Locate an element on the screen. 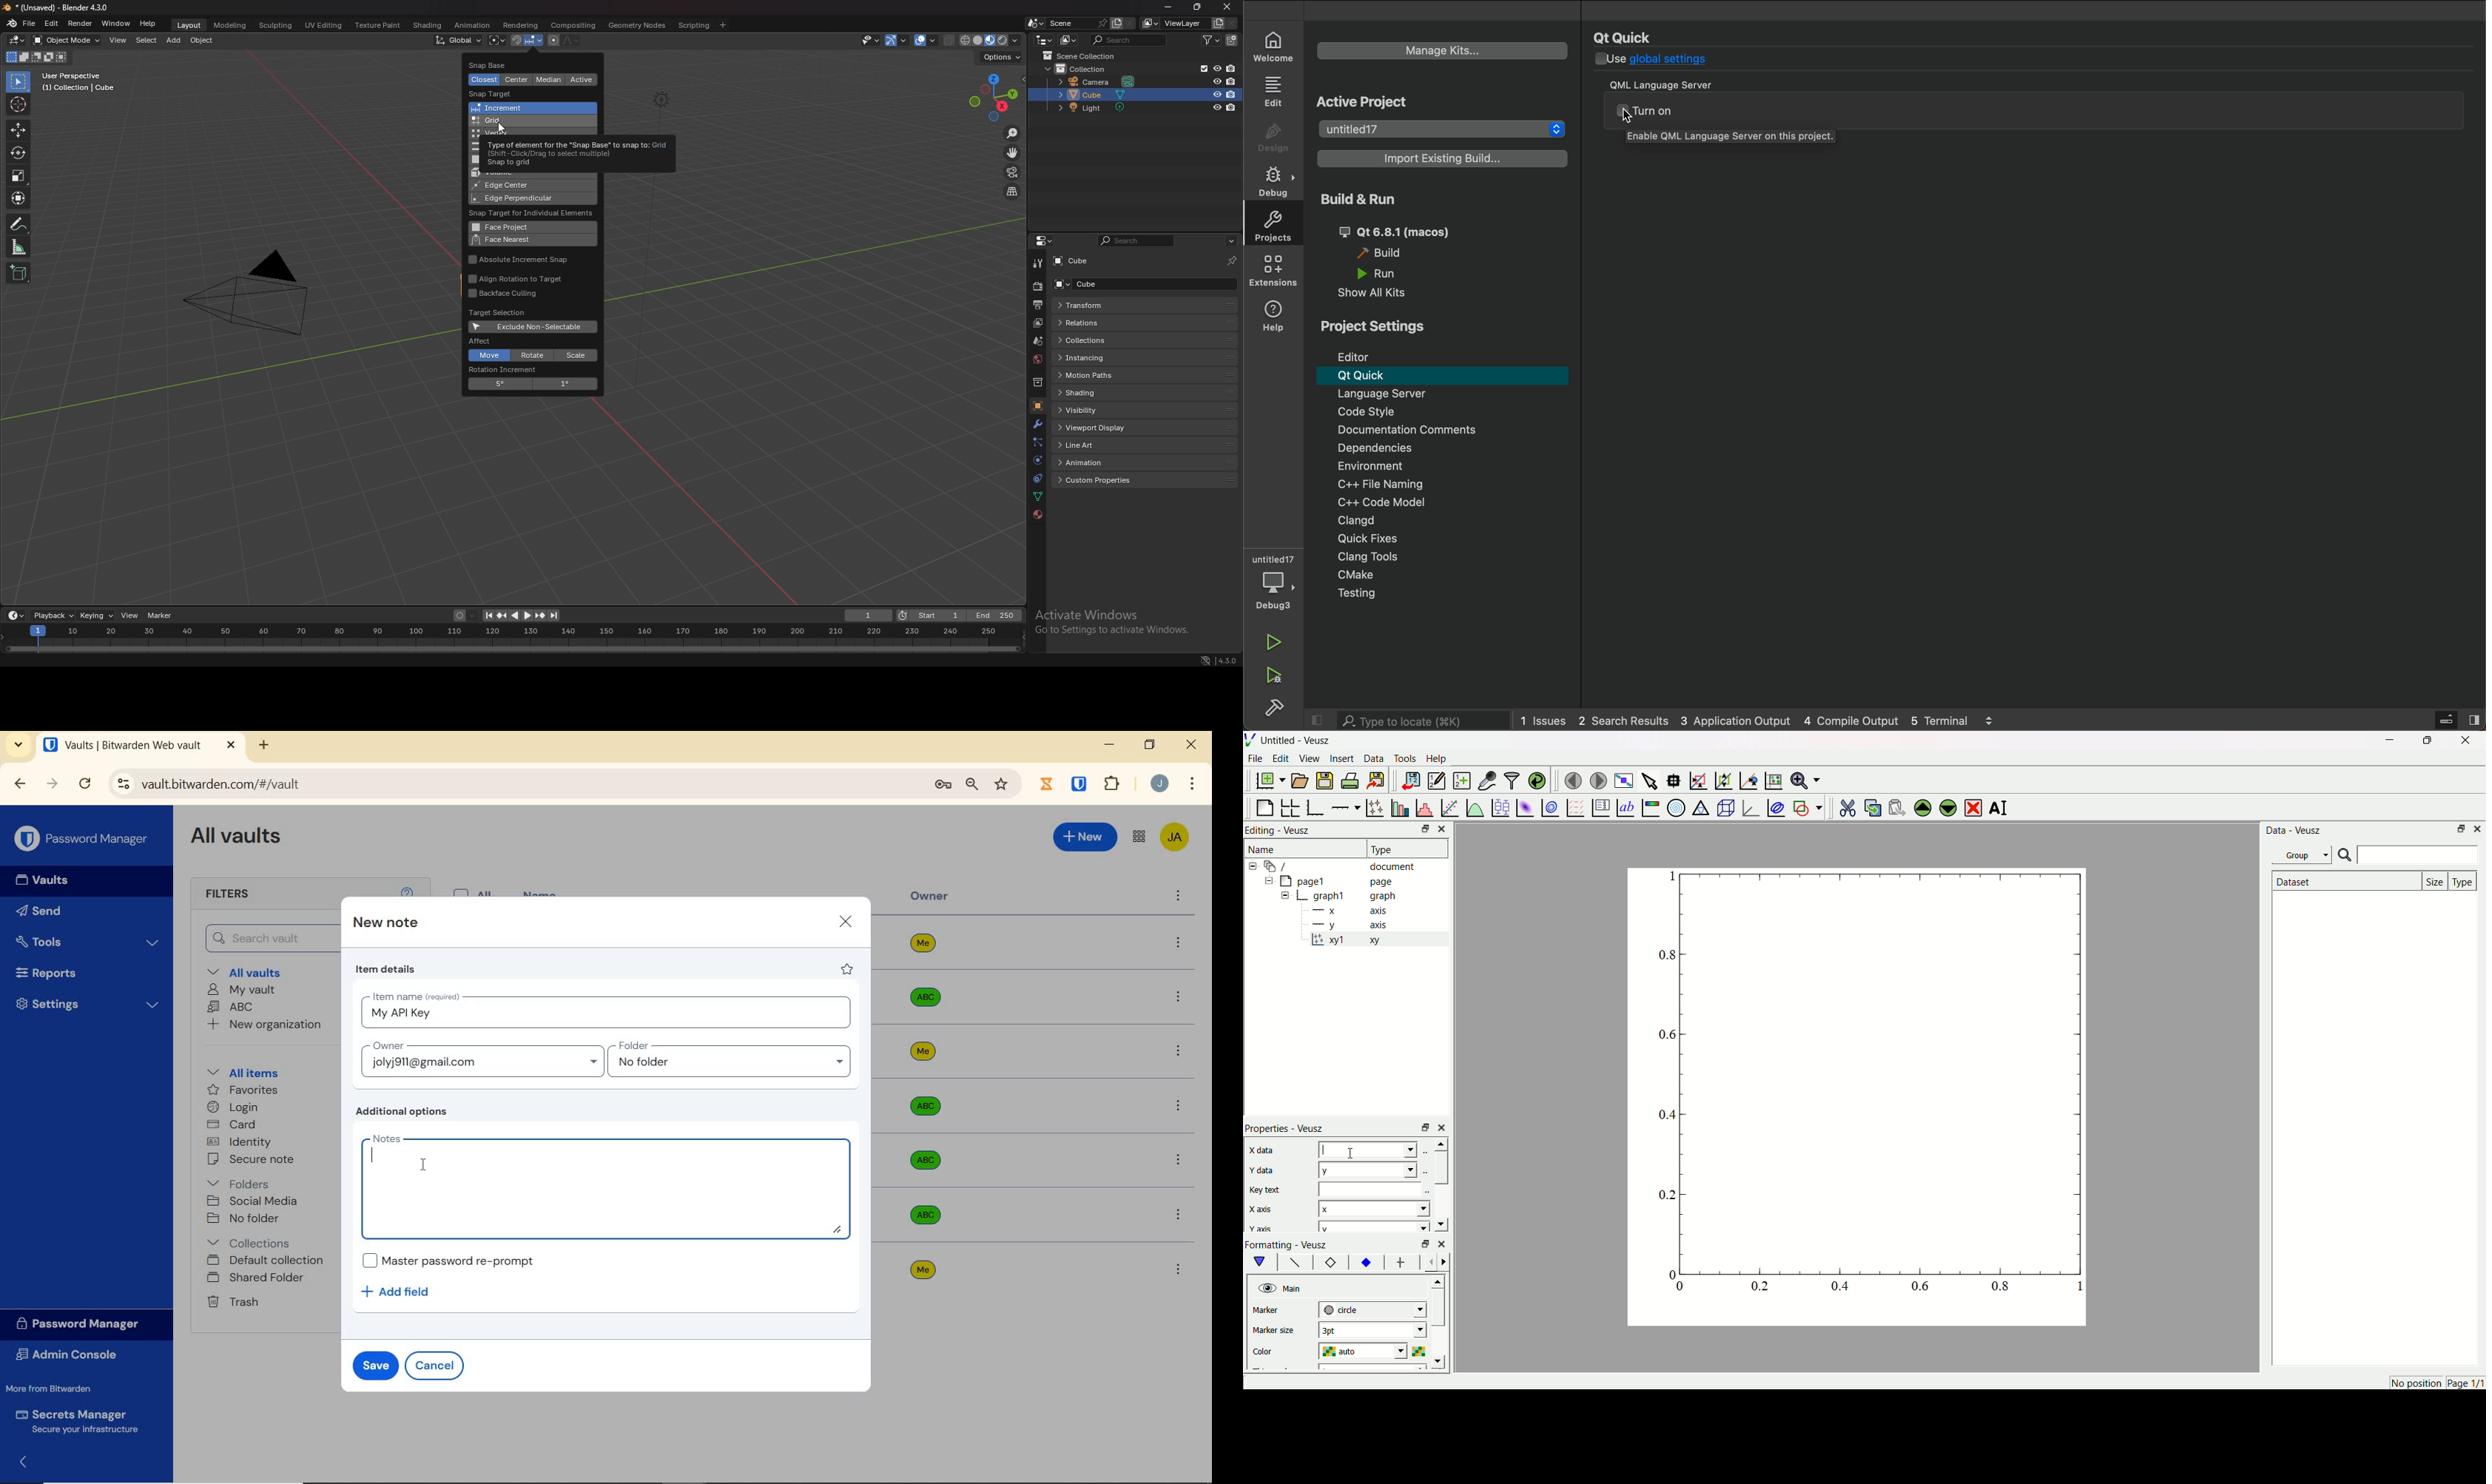 This screenshot has height=1484, width=2492. more options is located at coordinates (1180, 1160).